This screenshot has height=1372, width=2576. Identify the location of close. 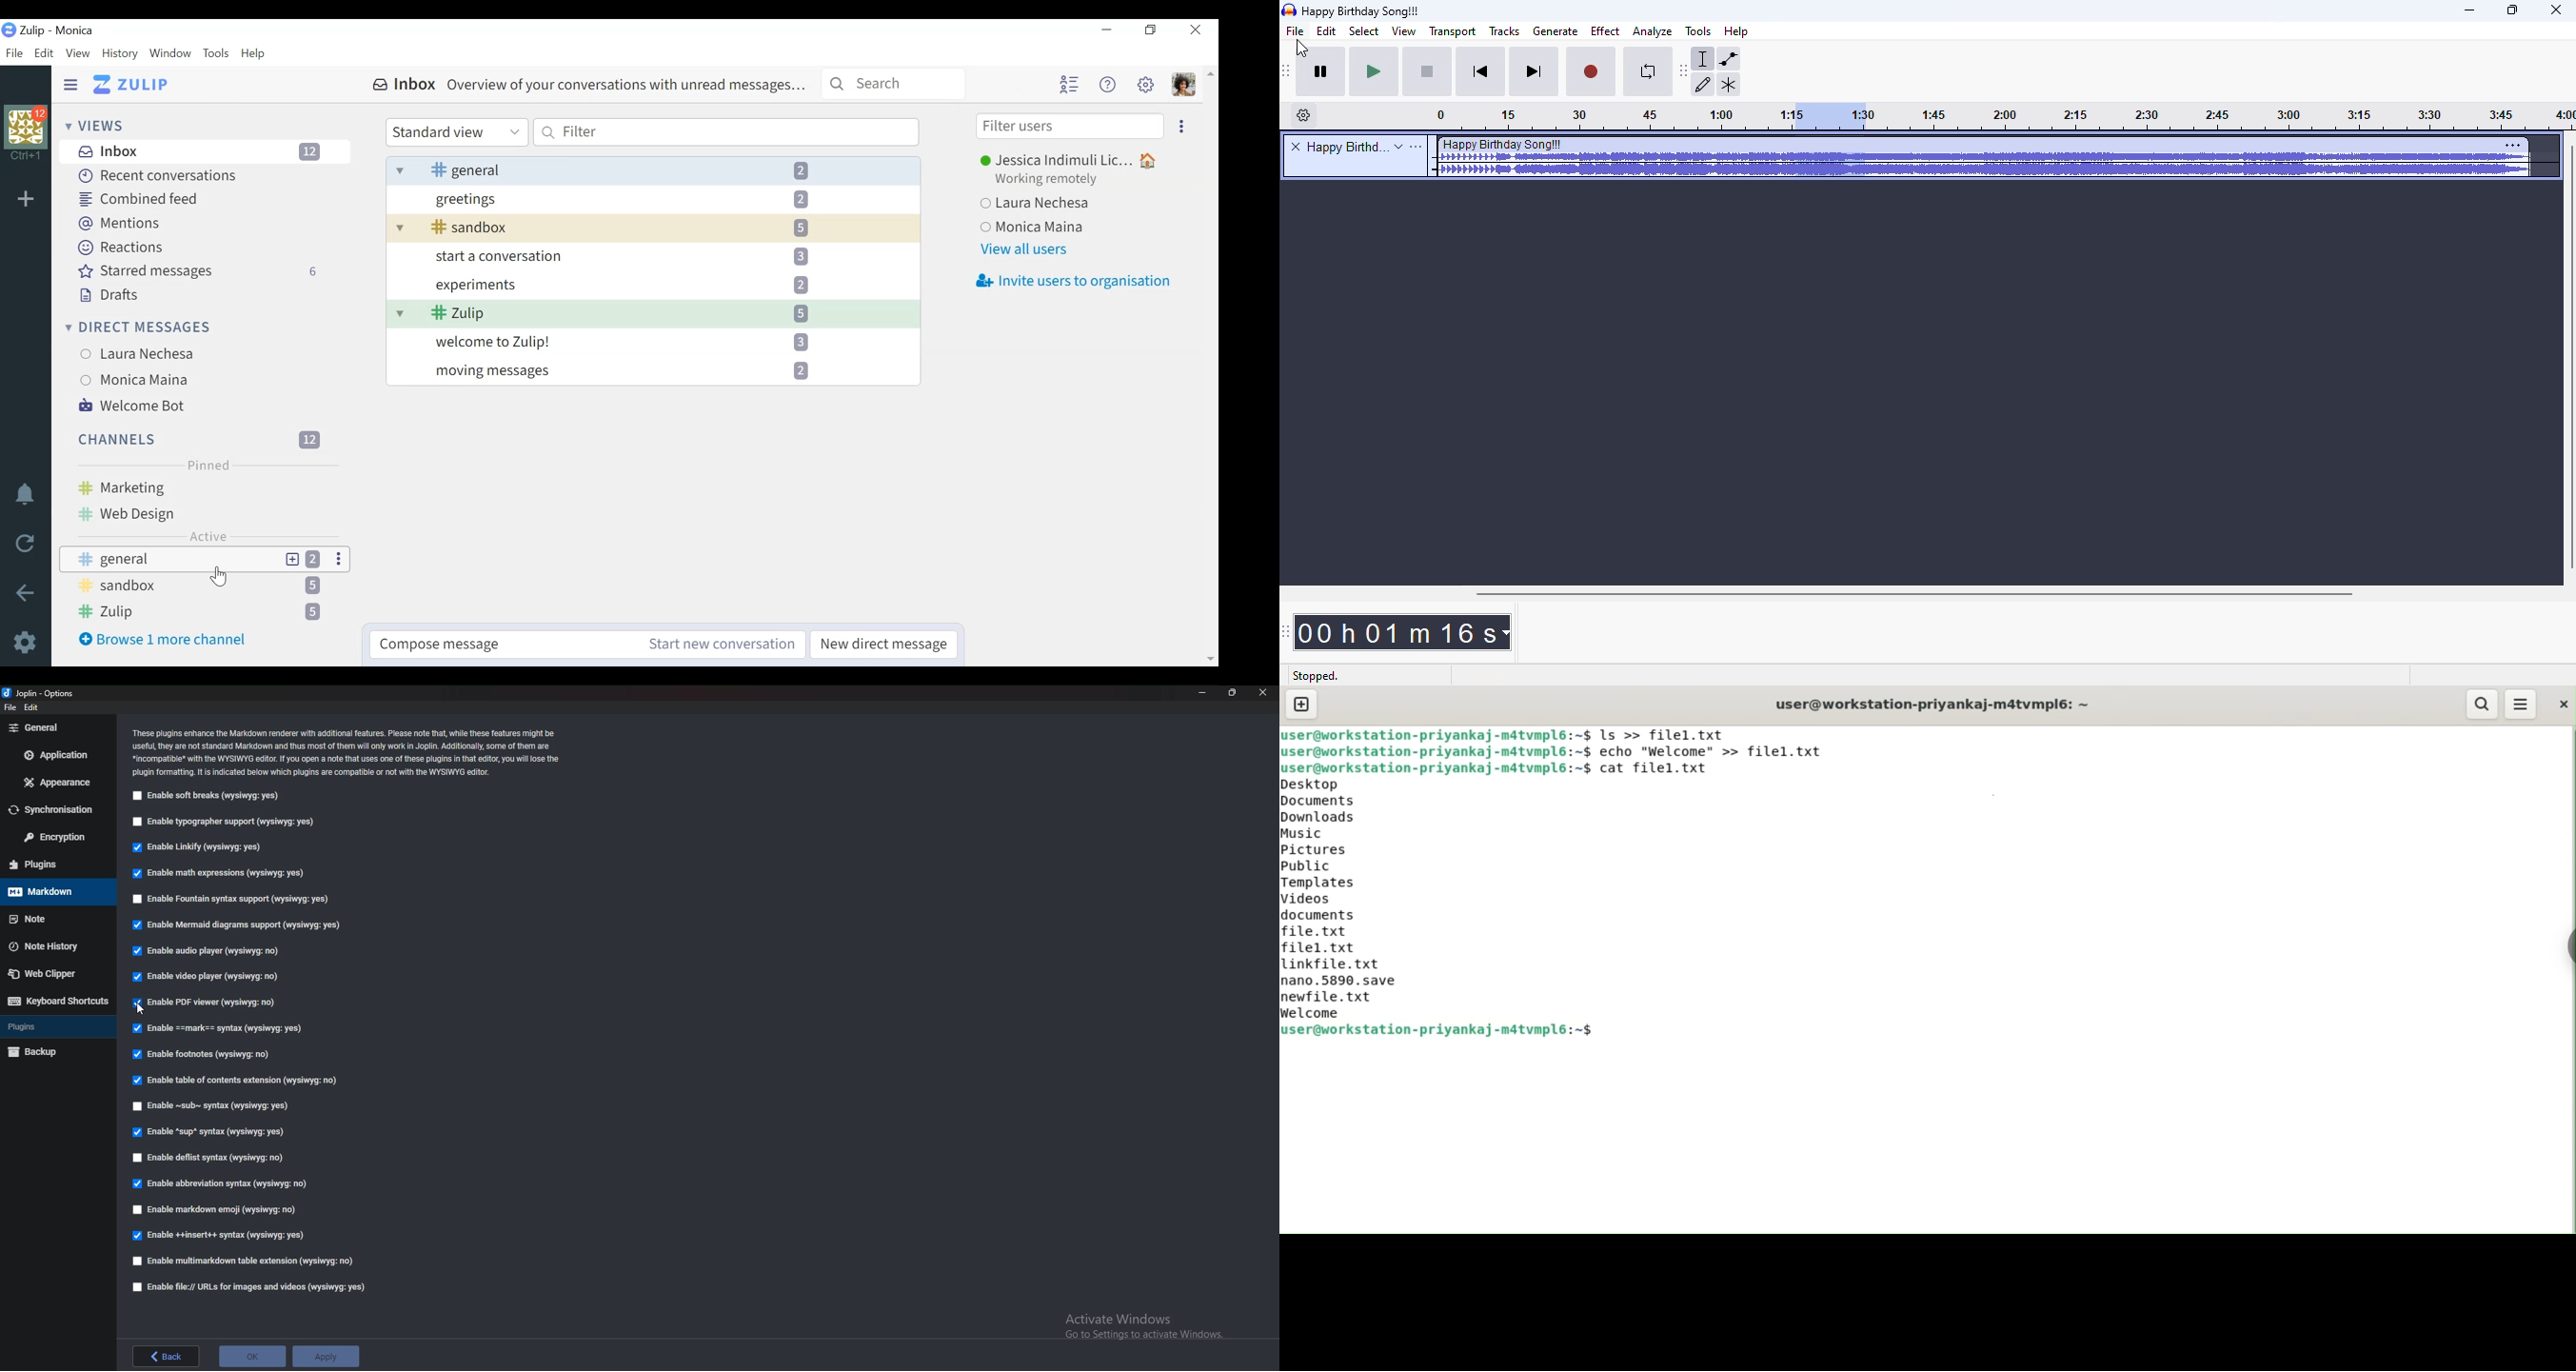
(2563, 707).